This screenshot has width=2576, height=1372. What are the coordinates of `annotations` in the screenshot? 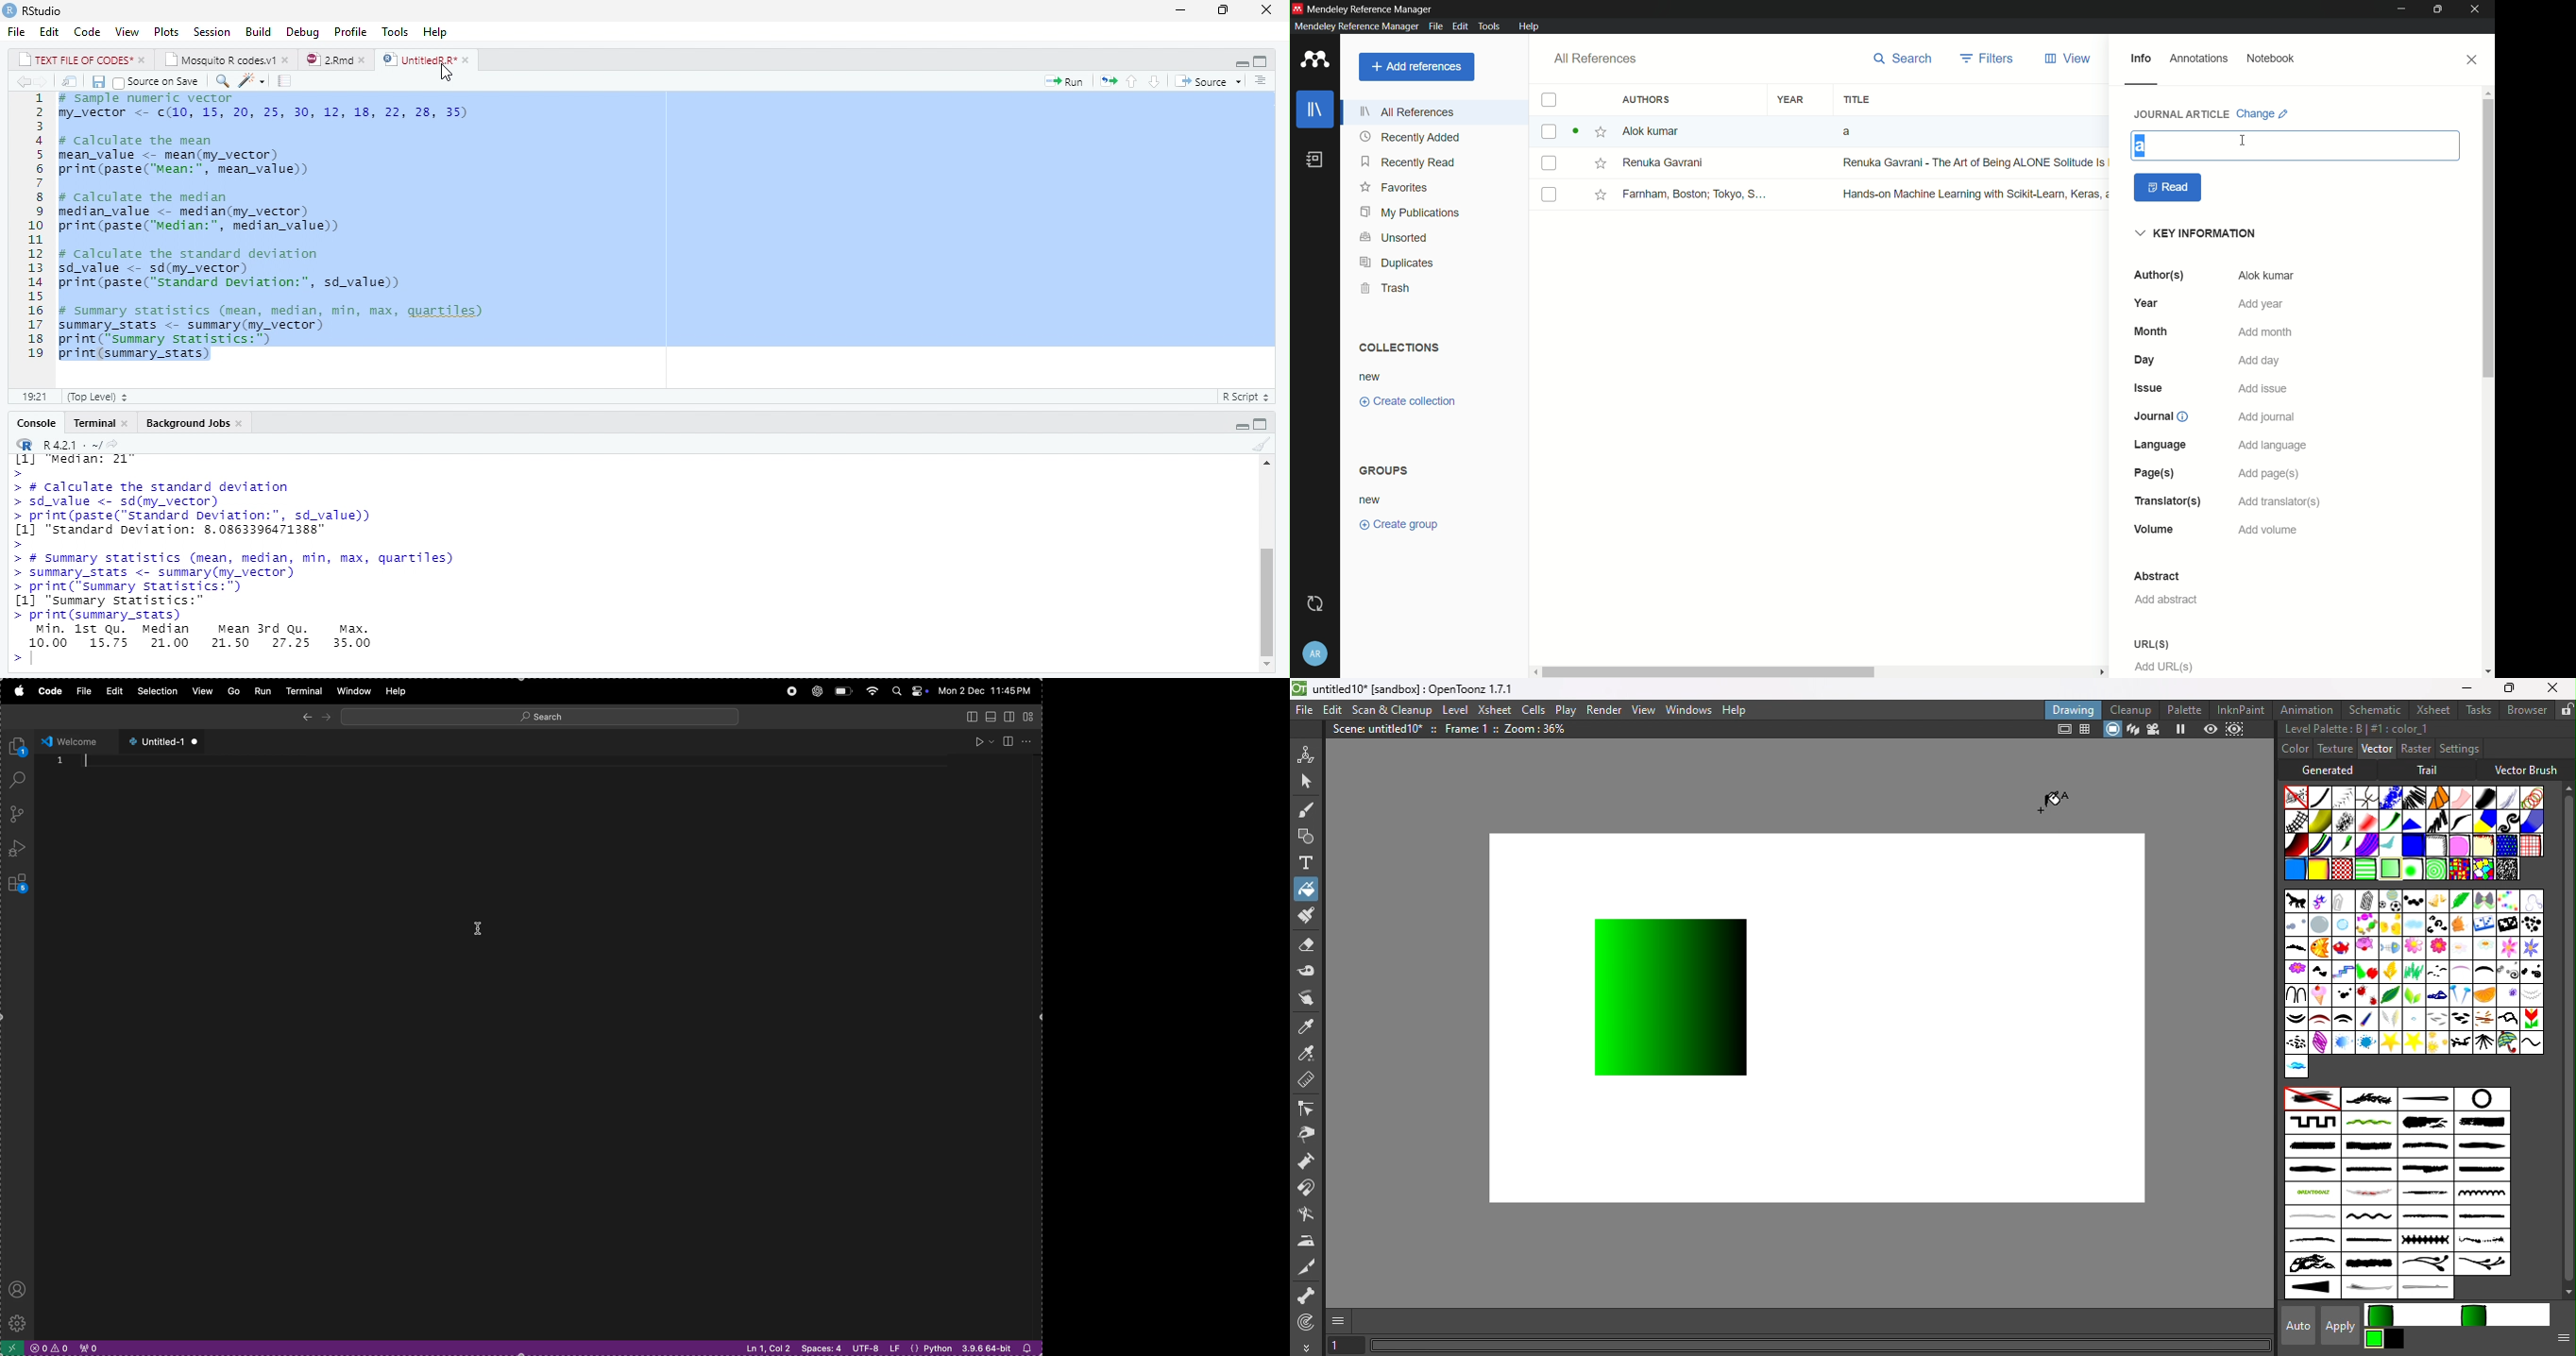 It's located at (2200, 58).